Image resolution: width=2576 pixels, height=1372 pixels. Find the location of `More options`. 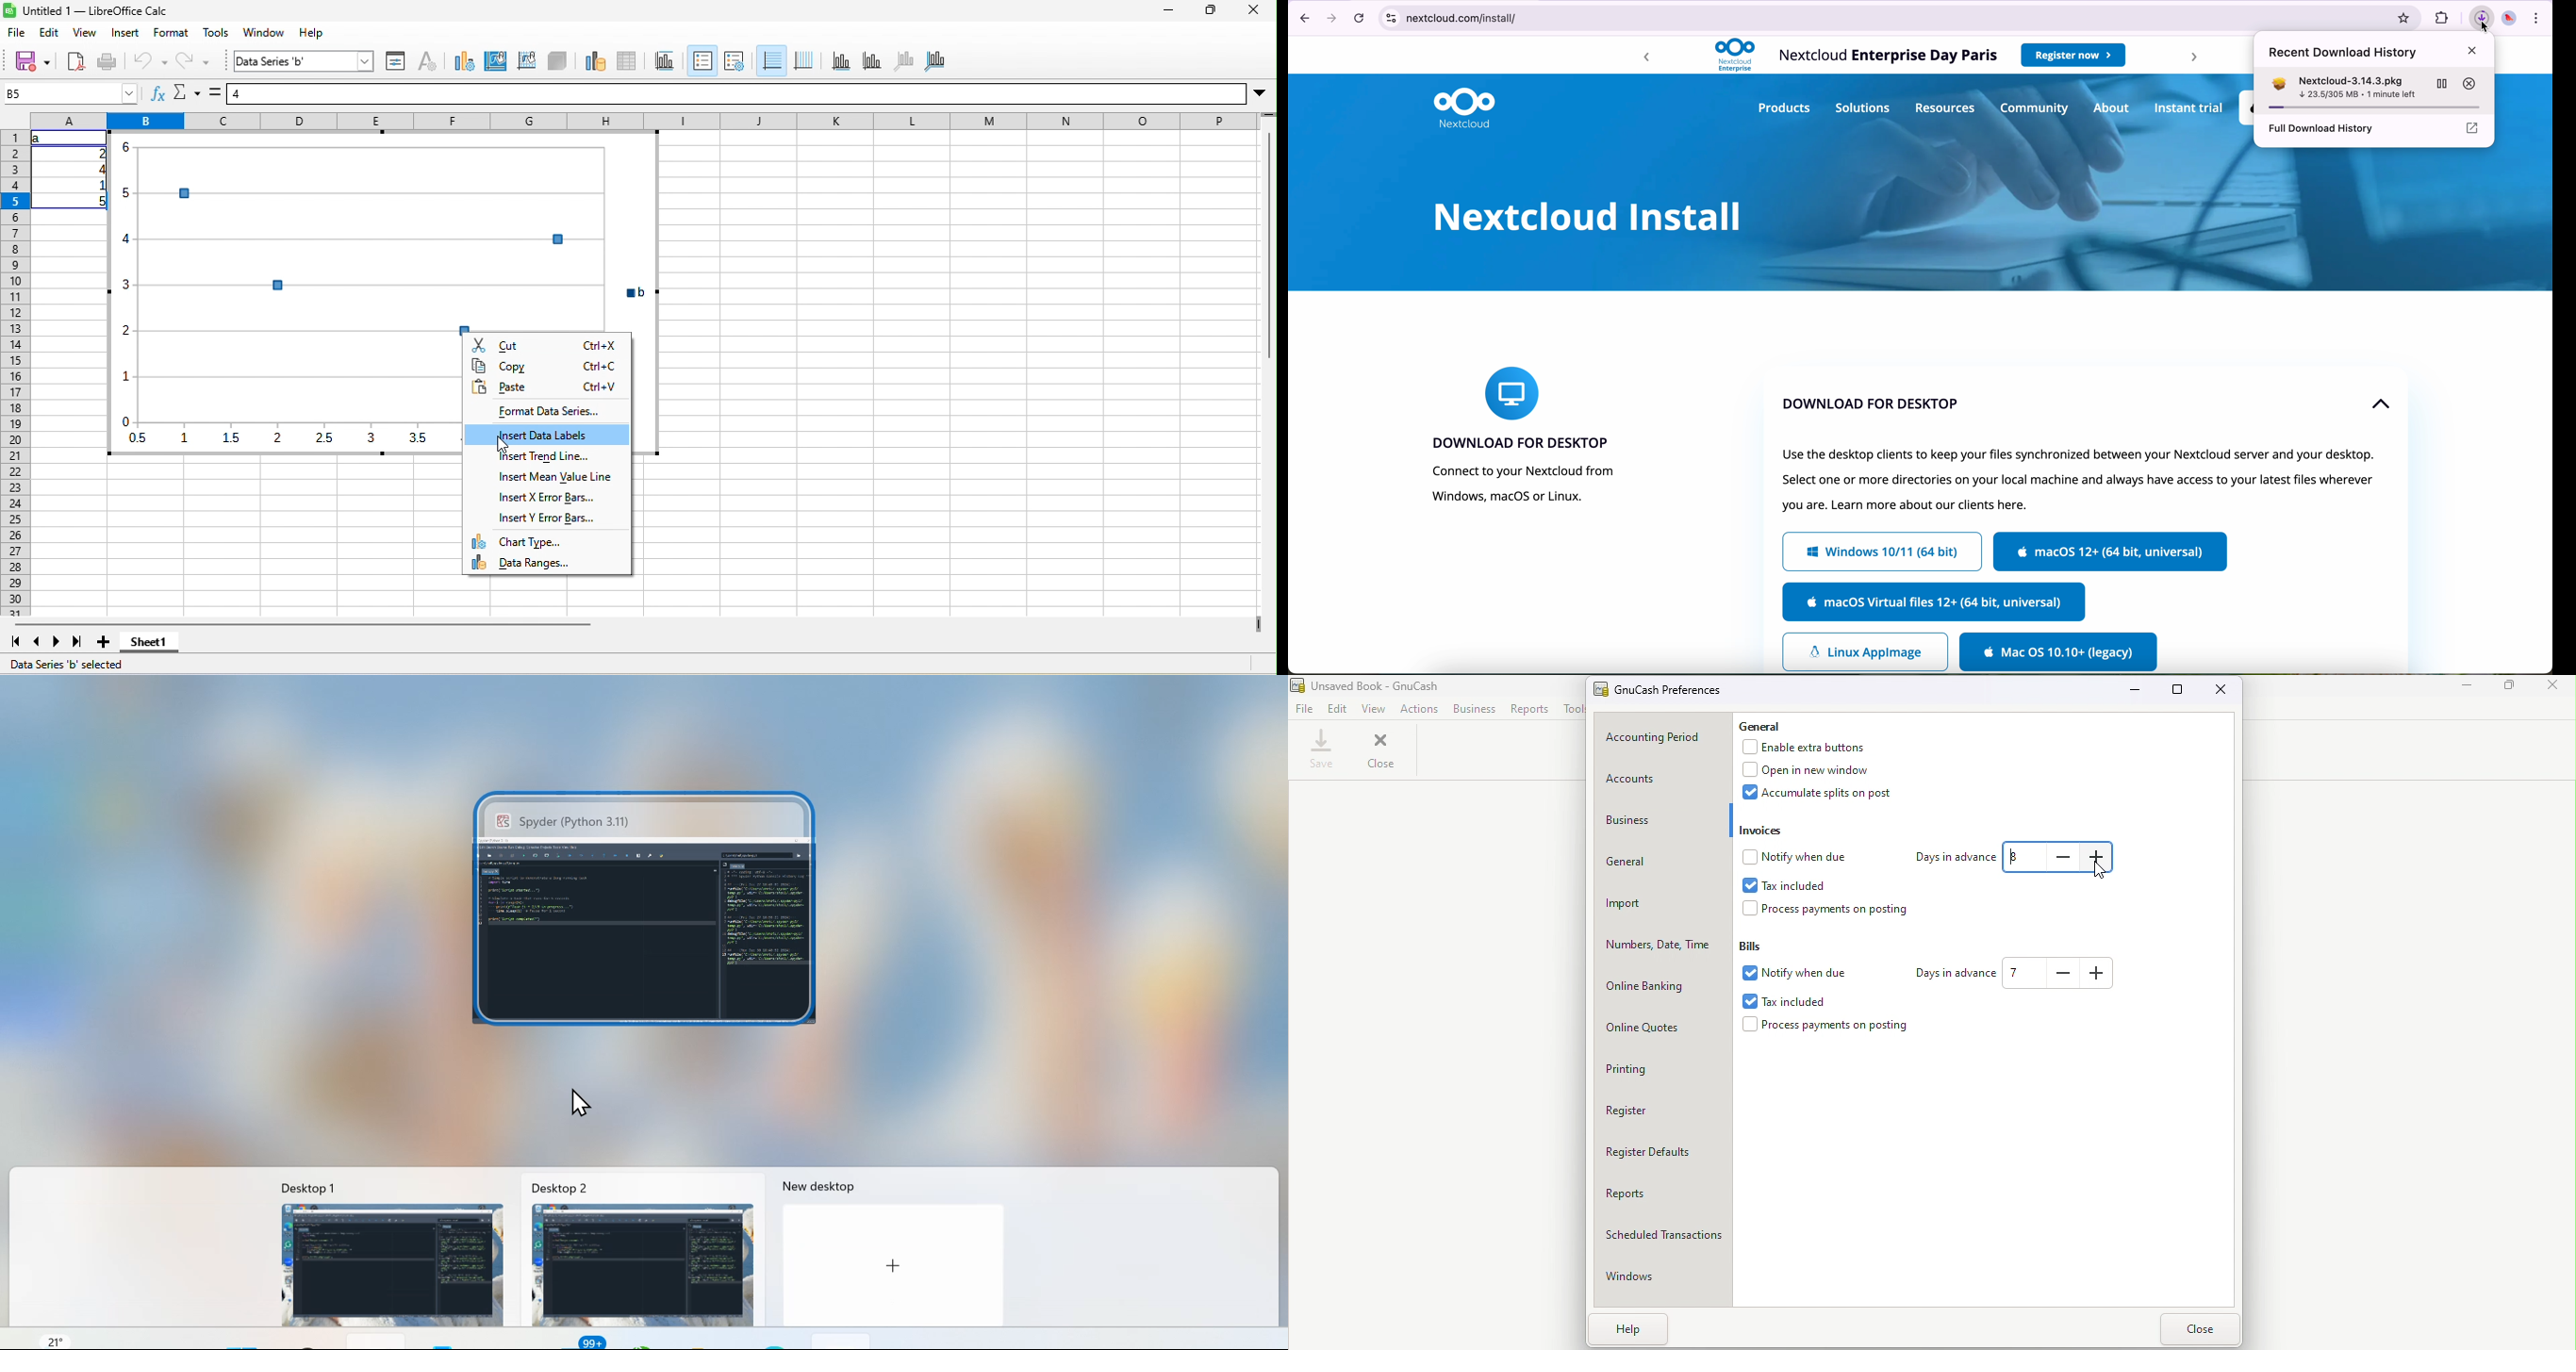

More options is located at coordinates (1260, 94).